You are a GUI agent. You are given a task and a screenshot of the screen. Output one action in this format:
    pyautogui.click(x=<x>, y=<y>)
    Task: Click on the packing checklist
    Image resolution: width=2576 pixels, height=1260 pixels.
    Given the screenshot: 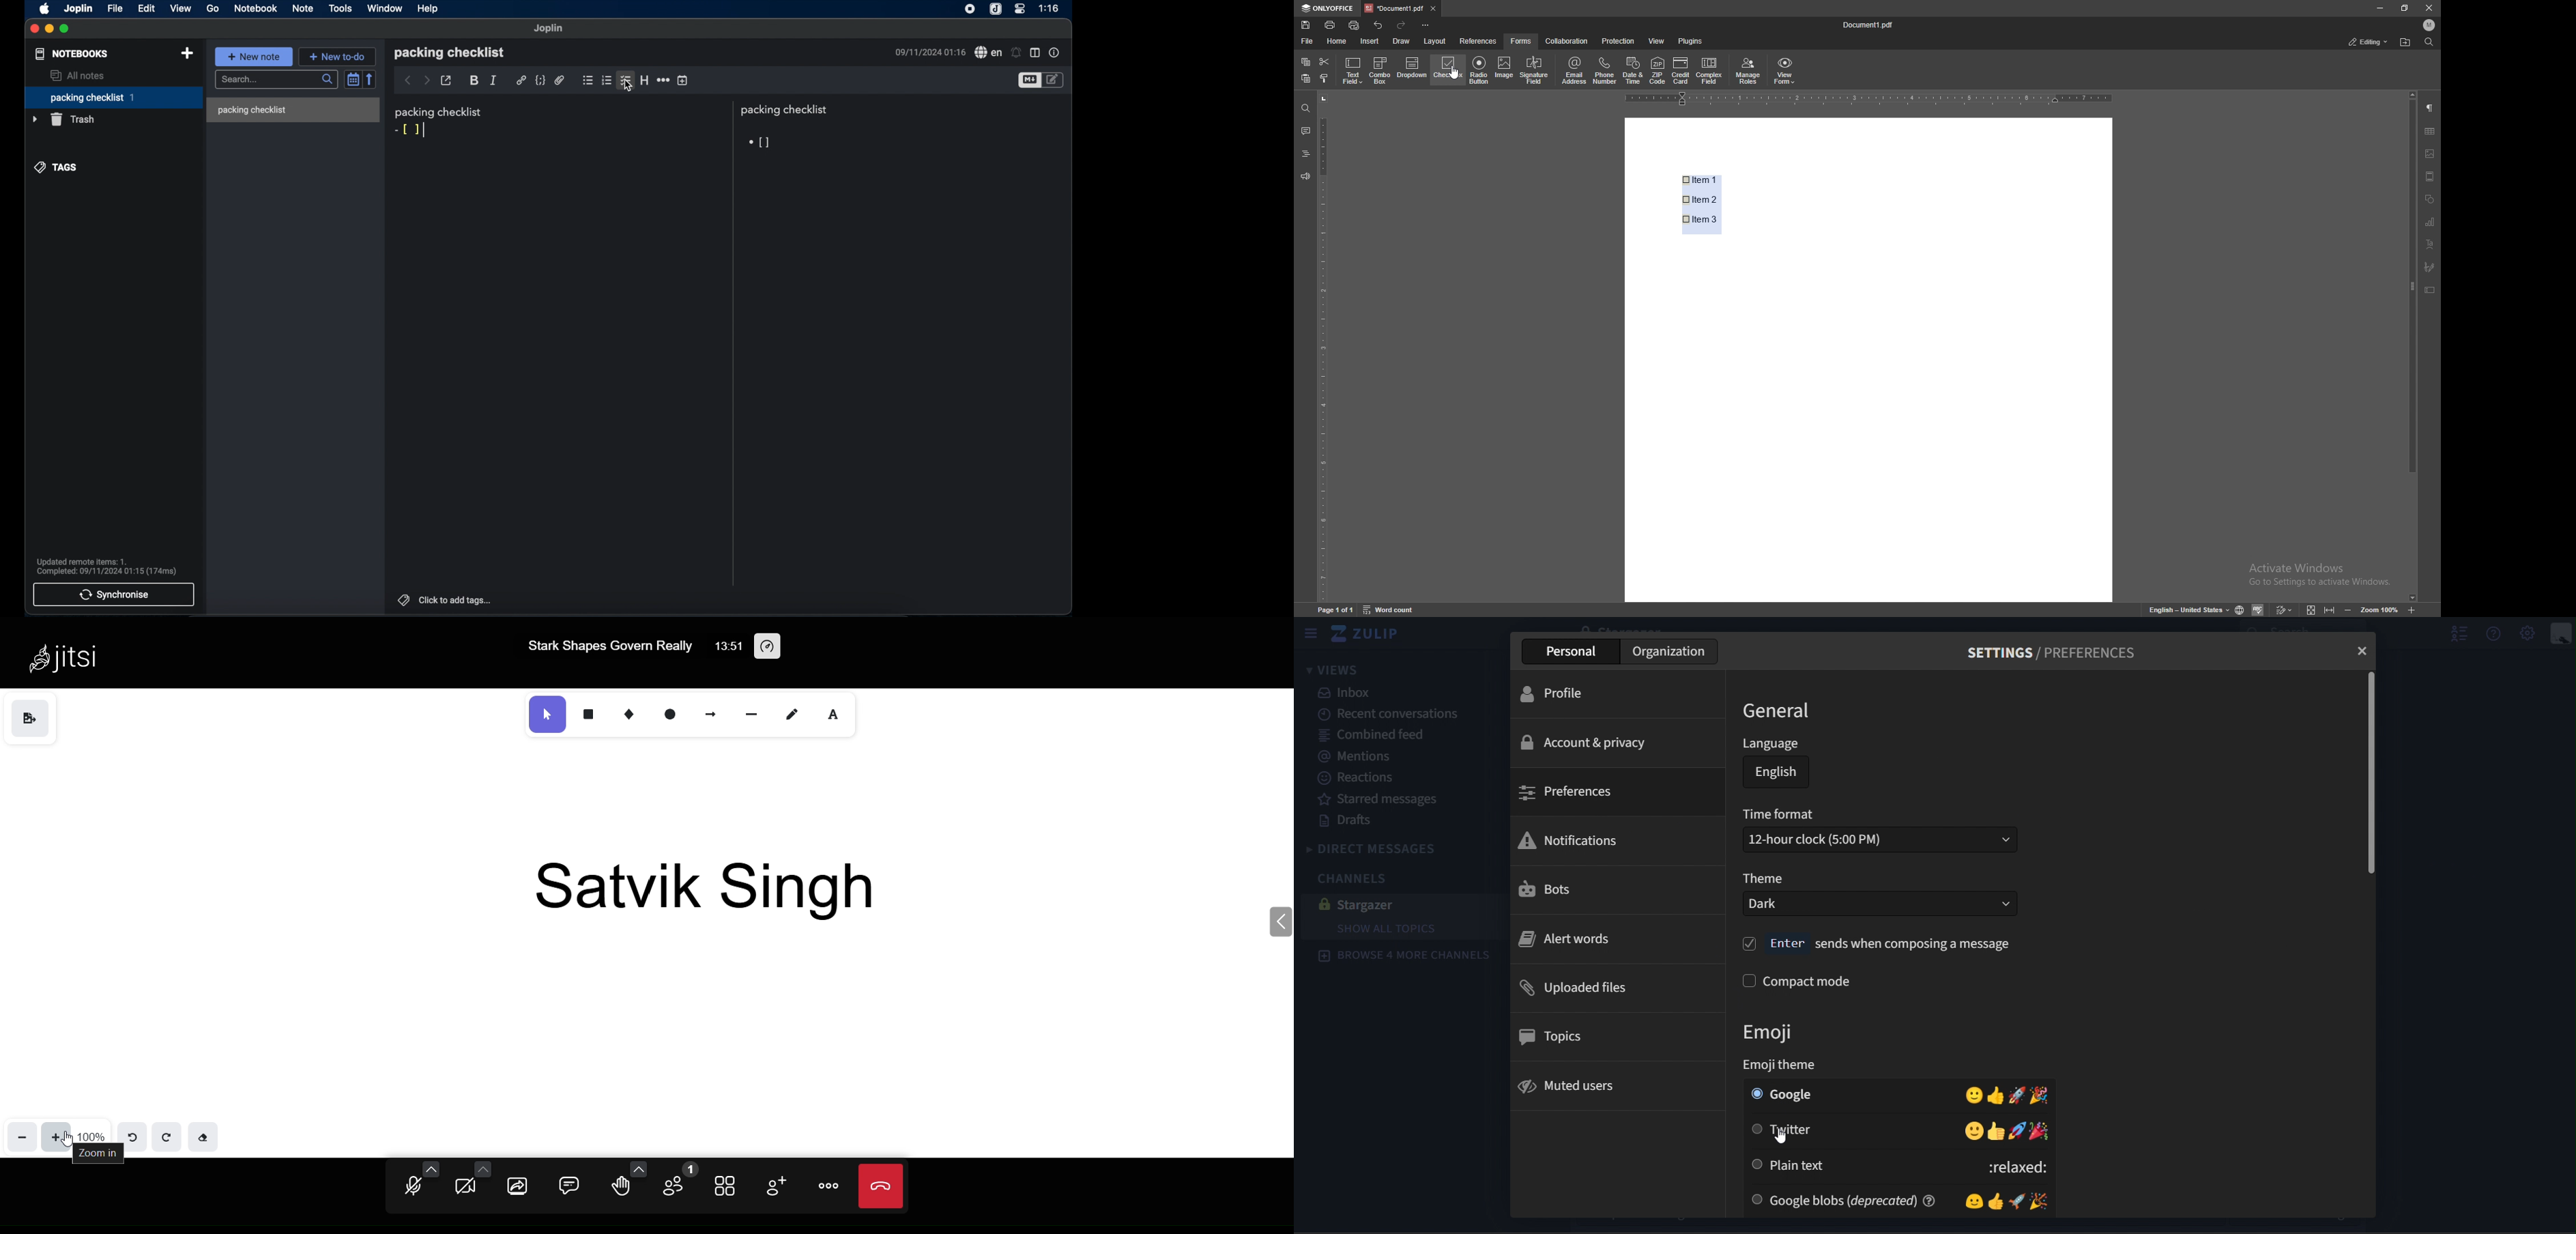 What is the action you would take?
    pyautogui.click(x=449, y=53)
    